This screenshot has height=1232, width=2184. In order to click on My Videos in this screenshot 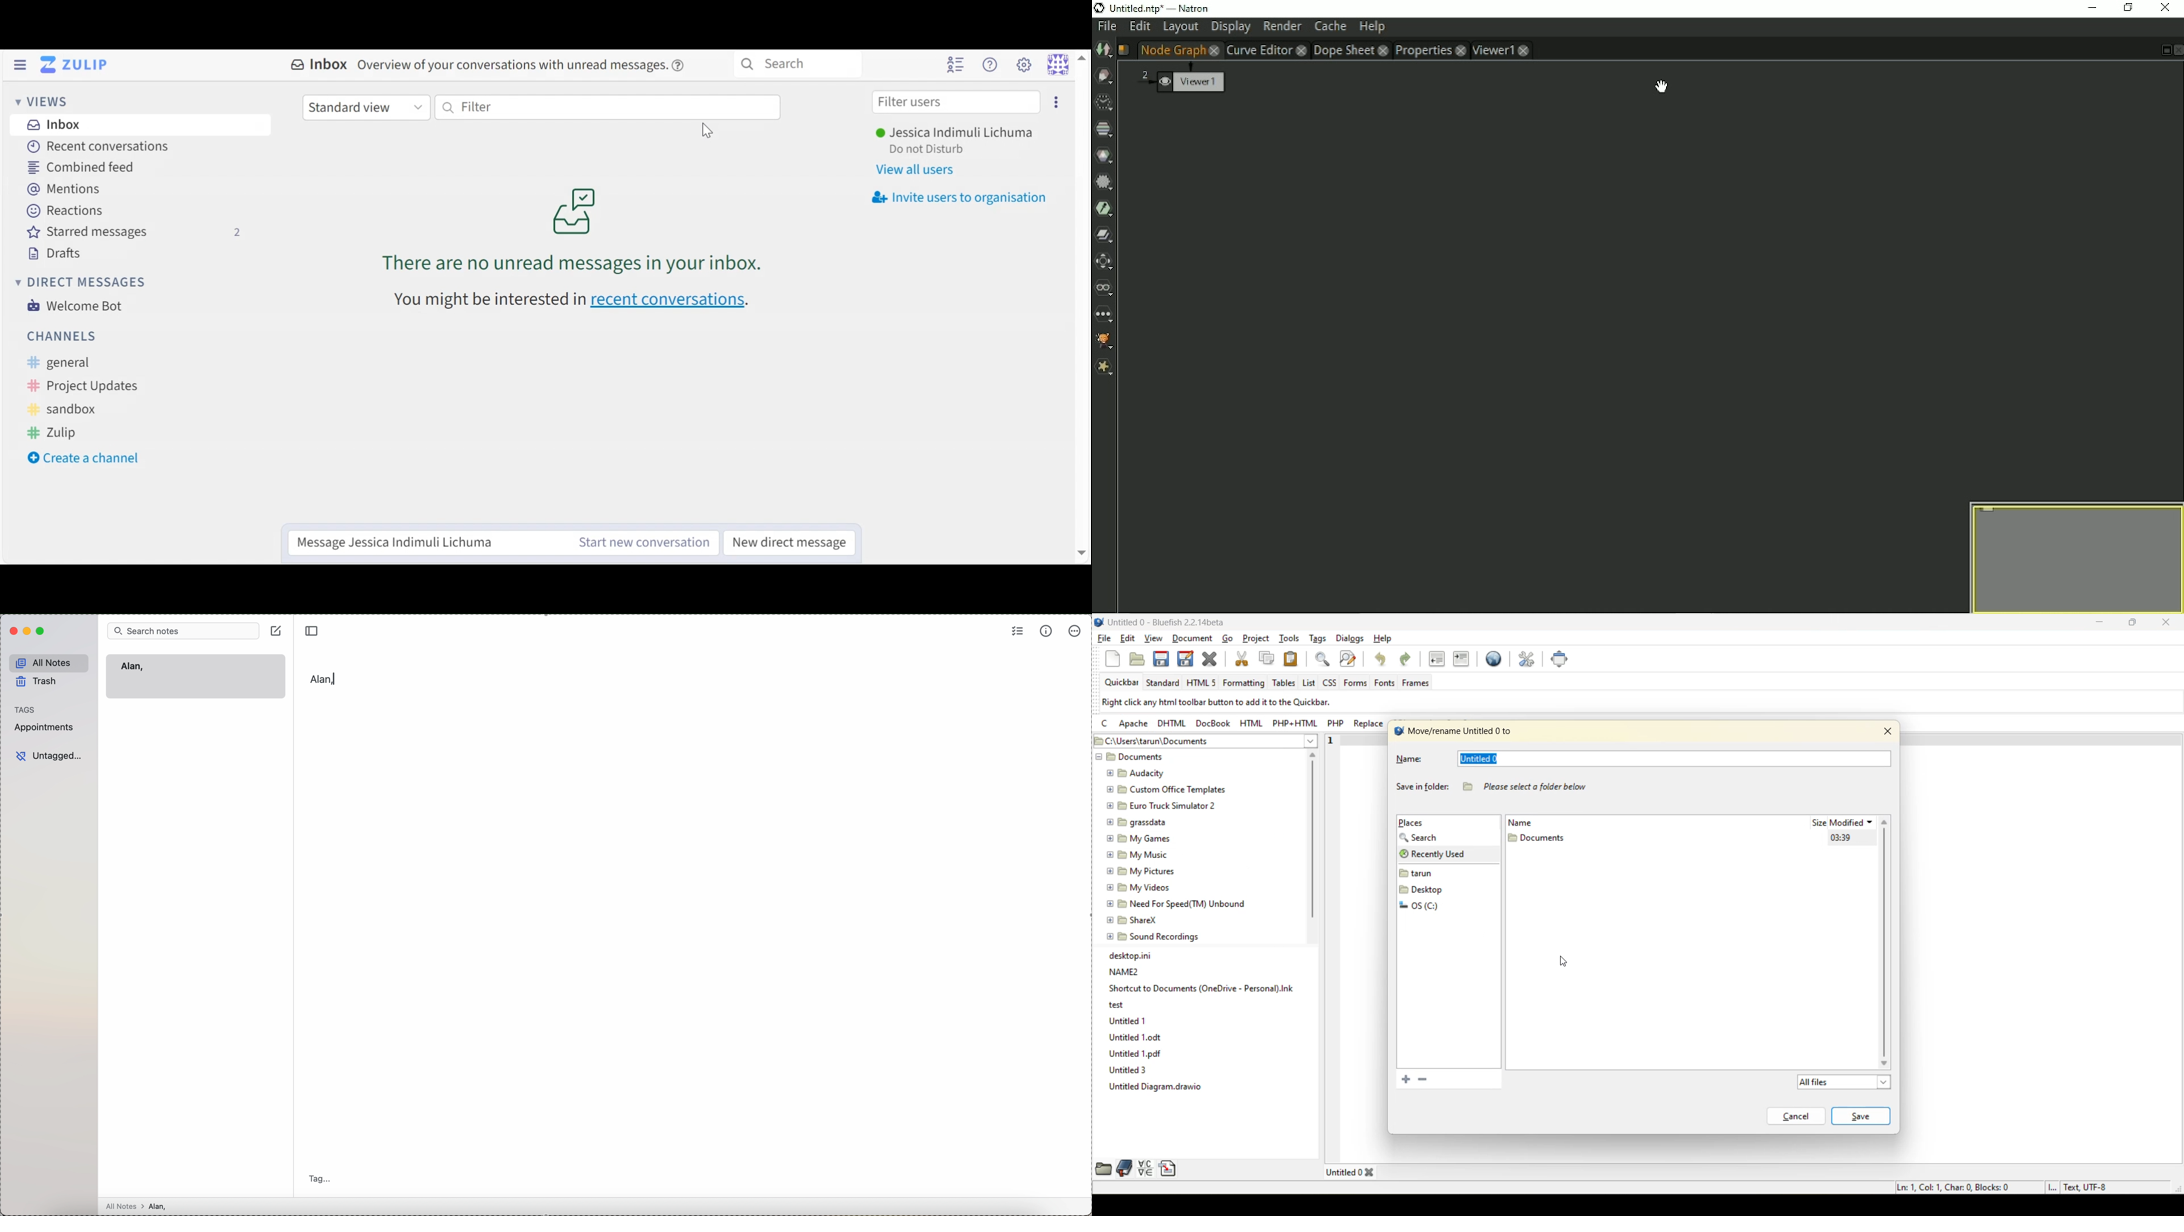, I will do `click(1141, 889)`.